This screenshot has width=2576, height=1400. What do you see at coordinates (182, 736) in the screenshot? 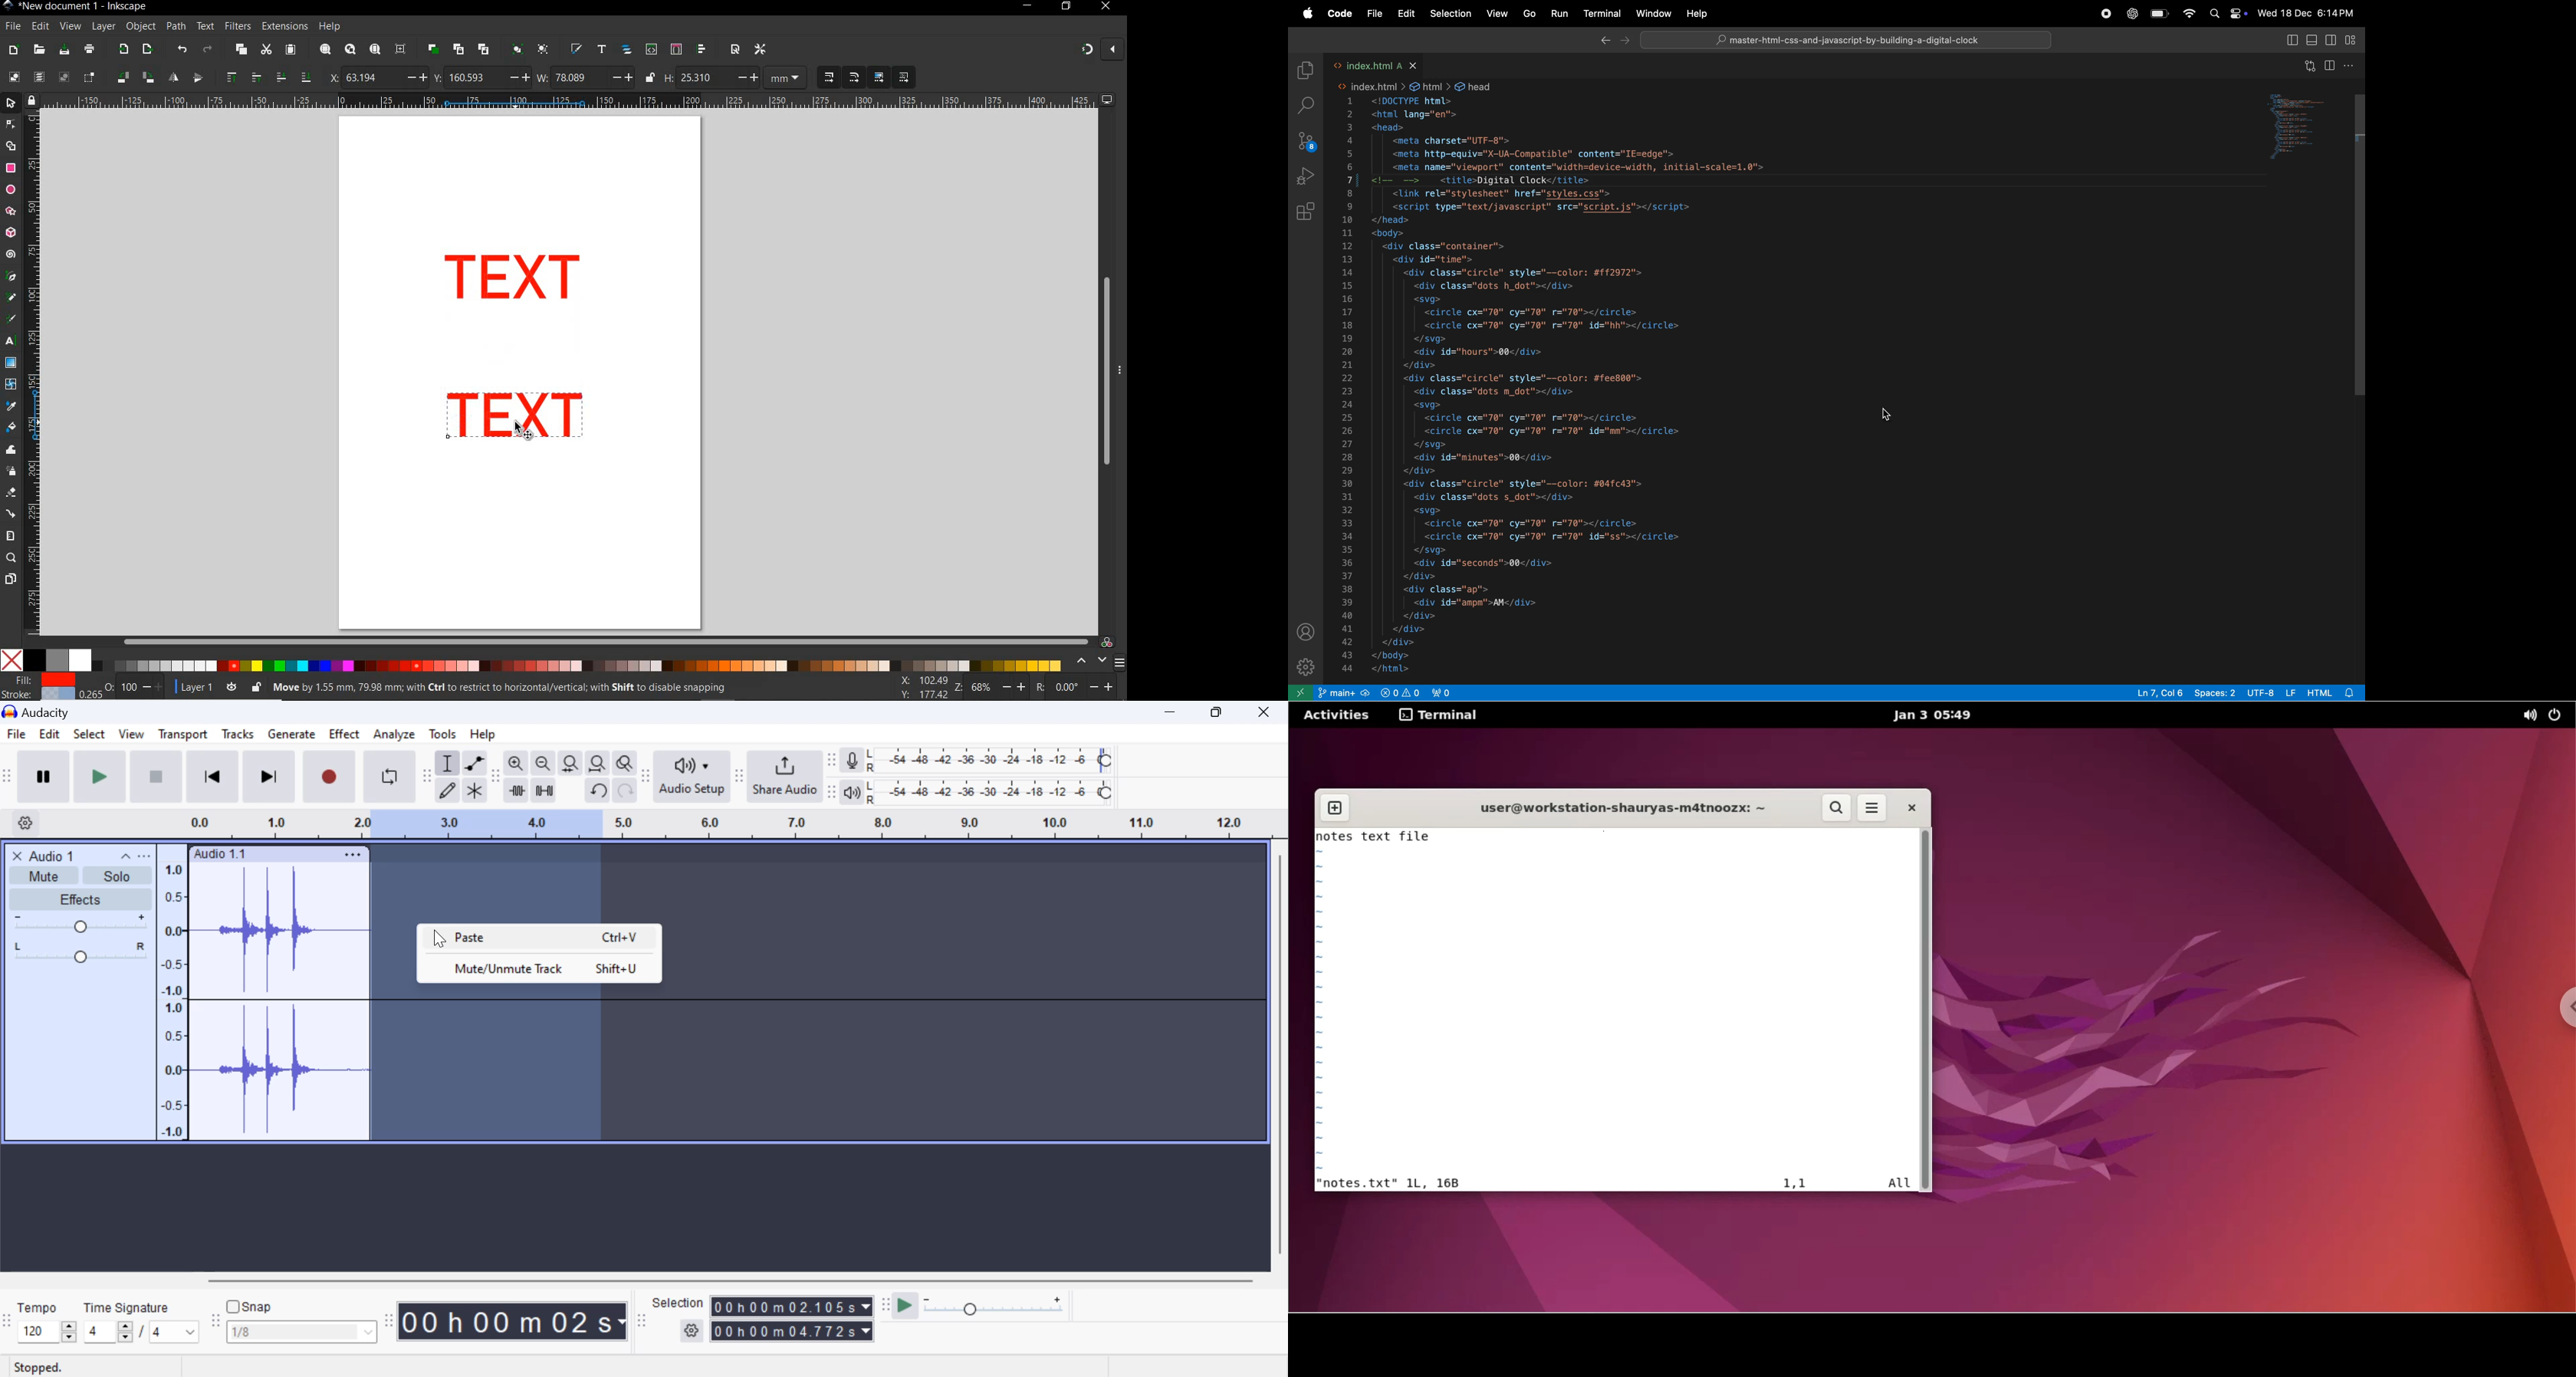
I see `Transport` at bounding box center [182, 736].